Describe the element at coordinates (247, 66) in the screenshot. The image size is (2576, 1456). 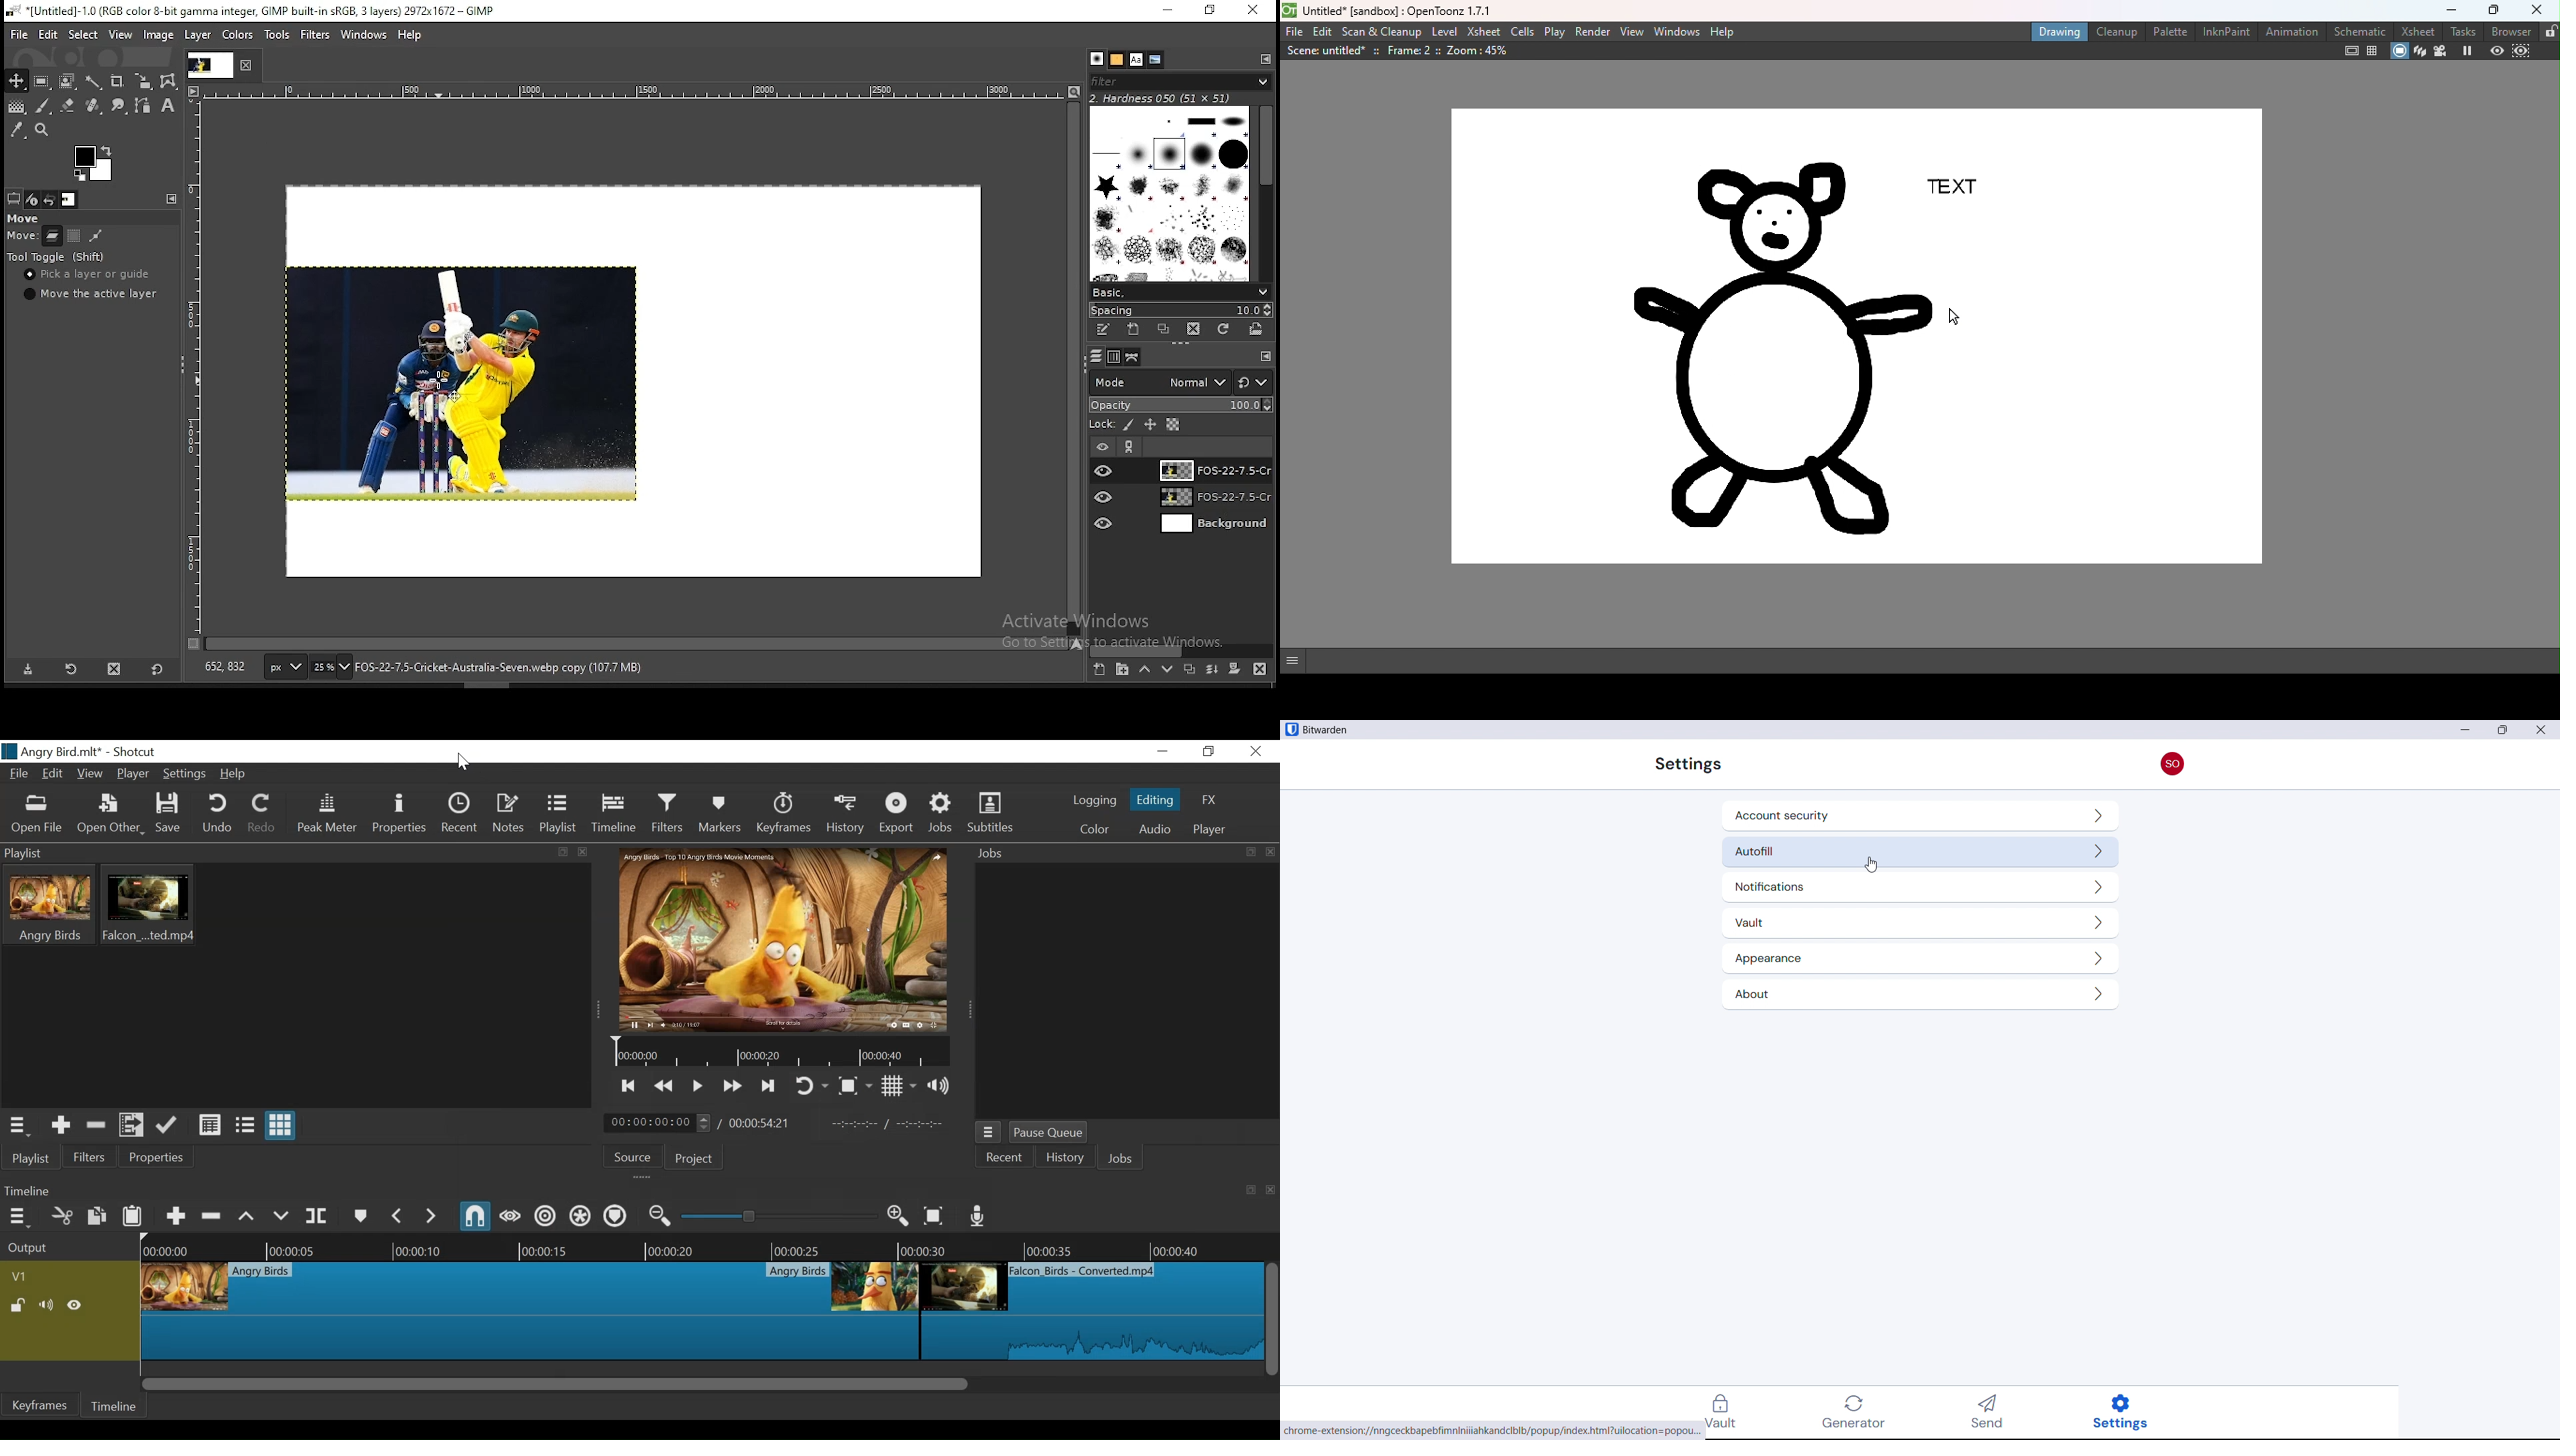
I see `close` at that location.